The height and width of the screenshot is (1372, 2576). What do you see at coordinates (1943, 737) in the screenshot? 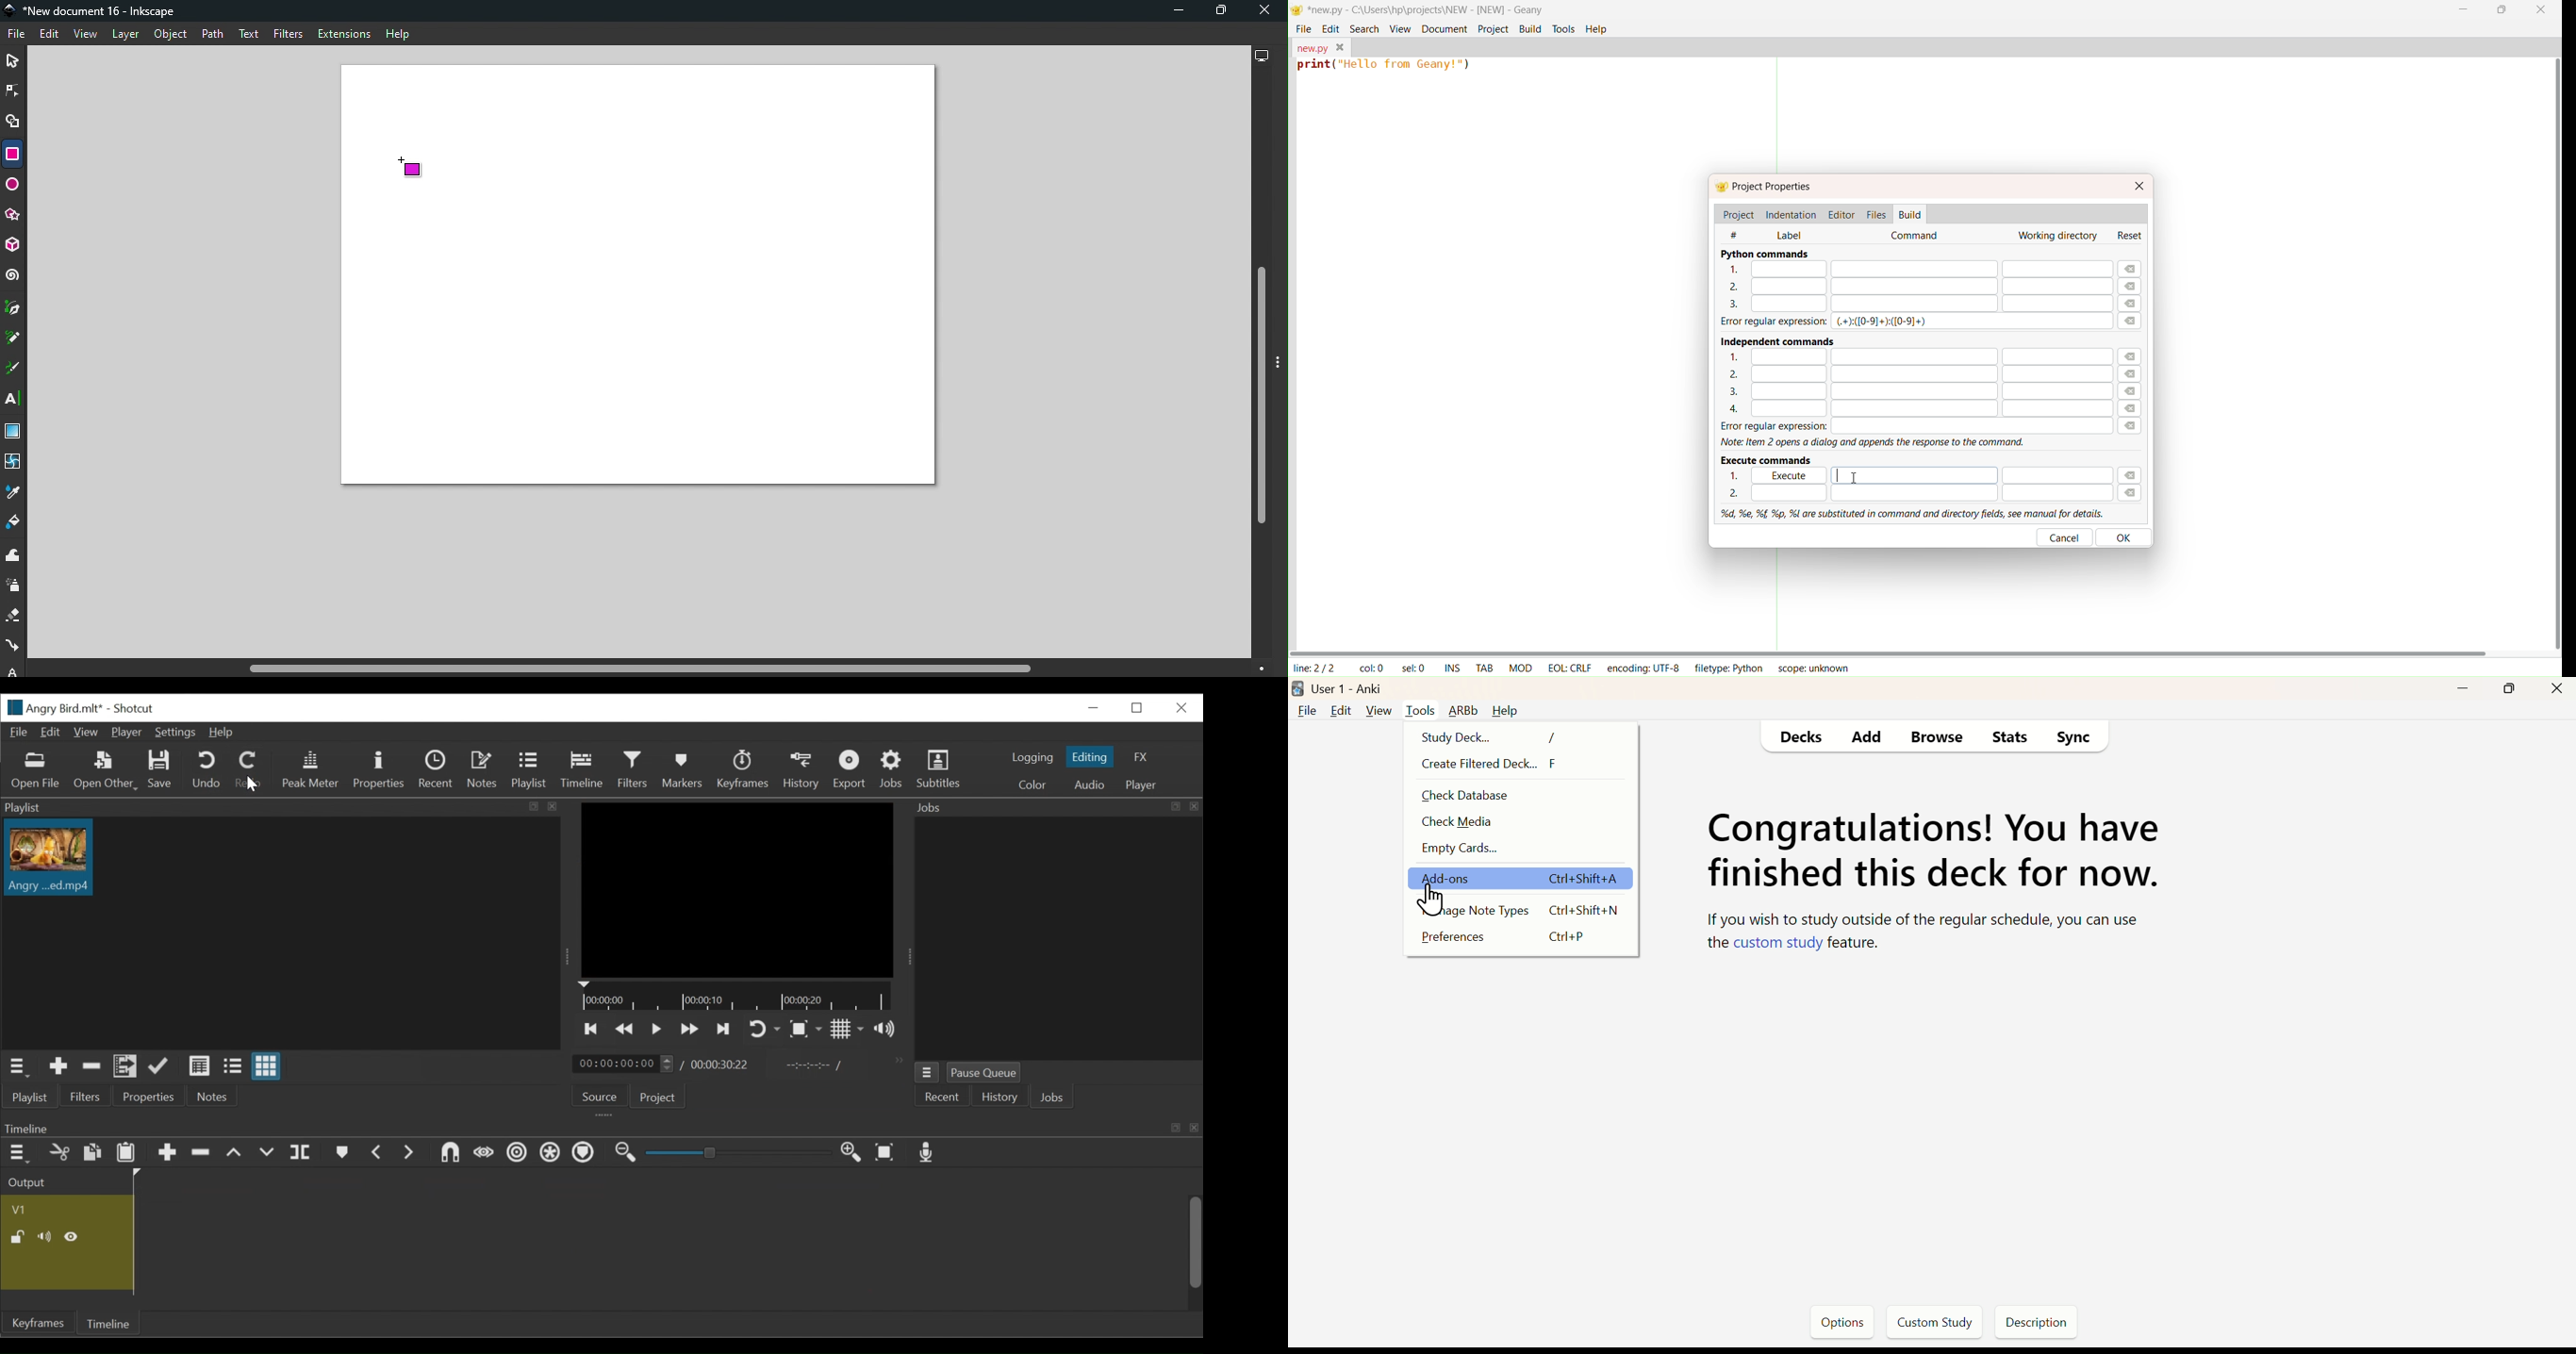
I see `Browse` at bounding box center [1943, 737].